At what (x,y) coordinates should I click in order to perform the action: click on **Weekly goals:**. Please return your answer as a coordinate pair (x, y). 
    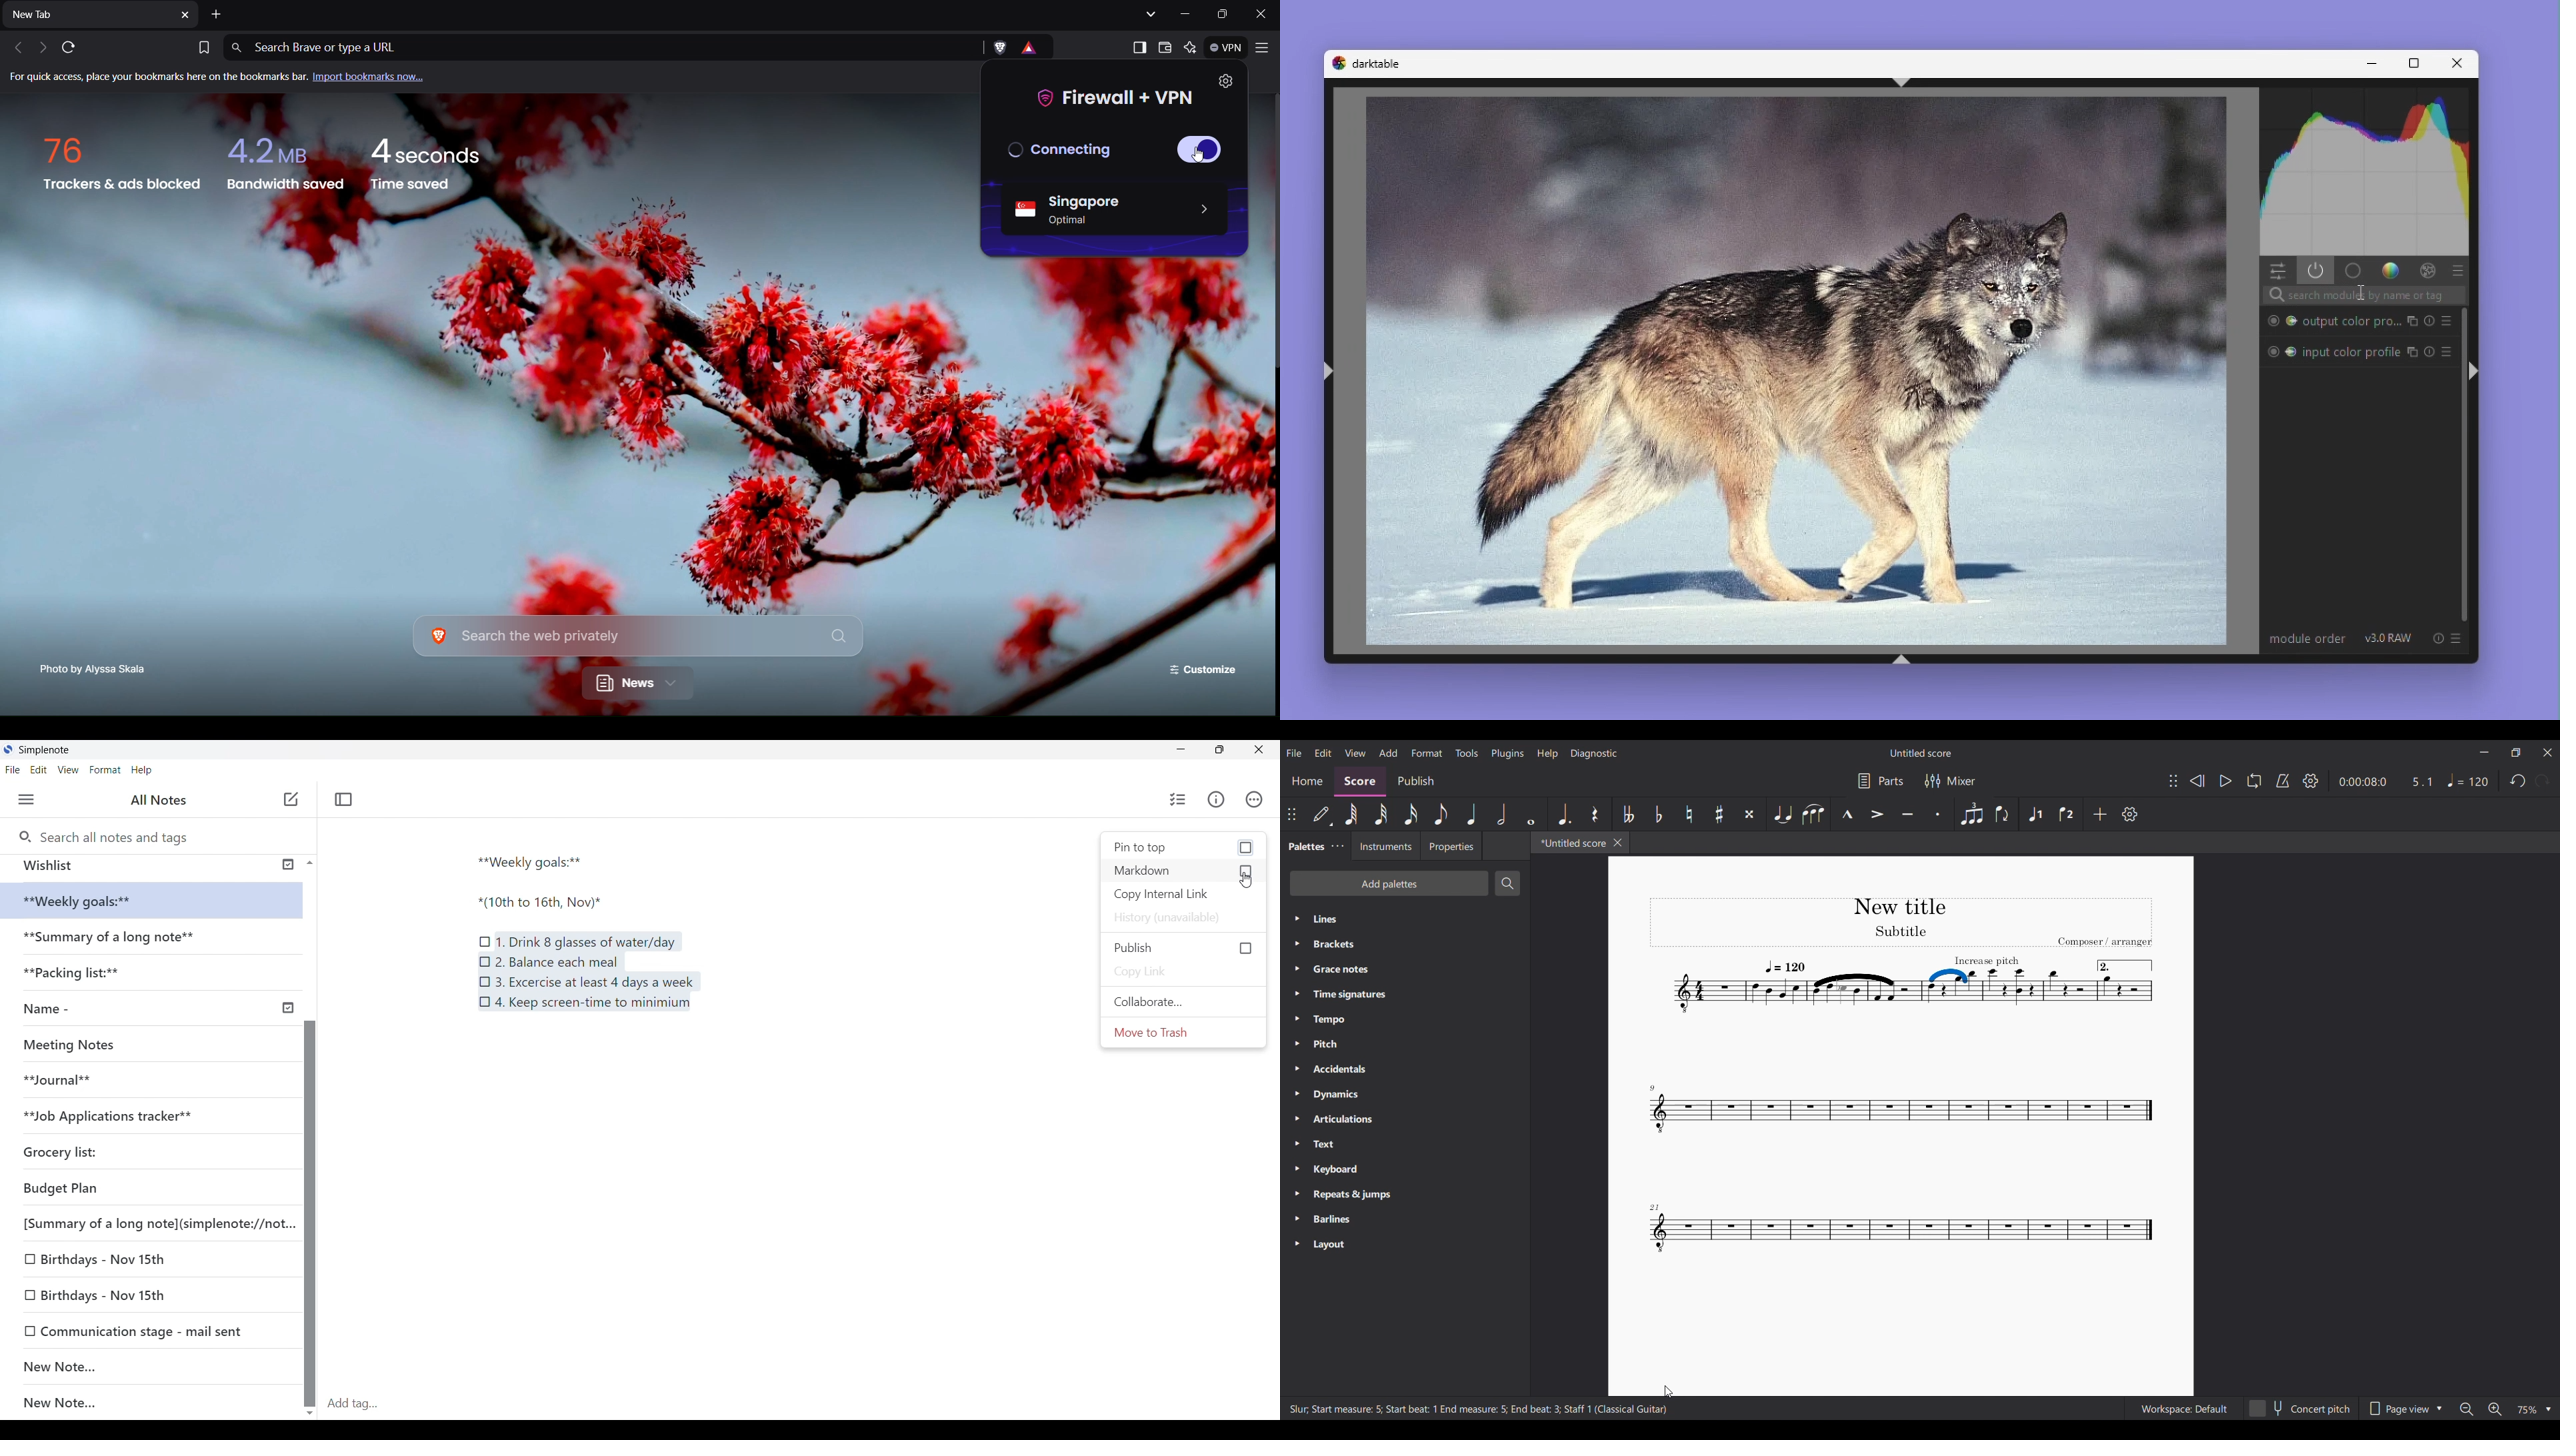
    Looking at the image, I should click on (535, 860).